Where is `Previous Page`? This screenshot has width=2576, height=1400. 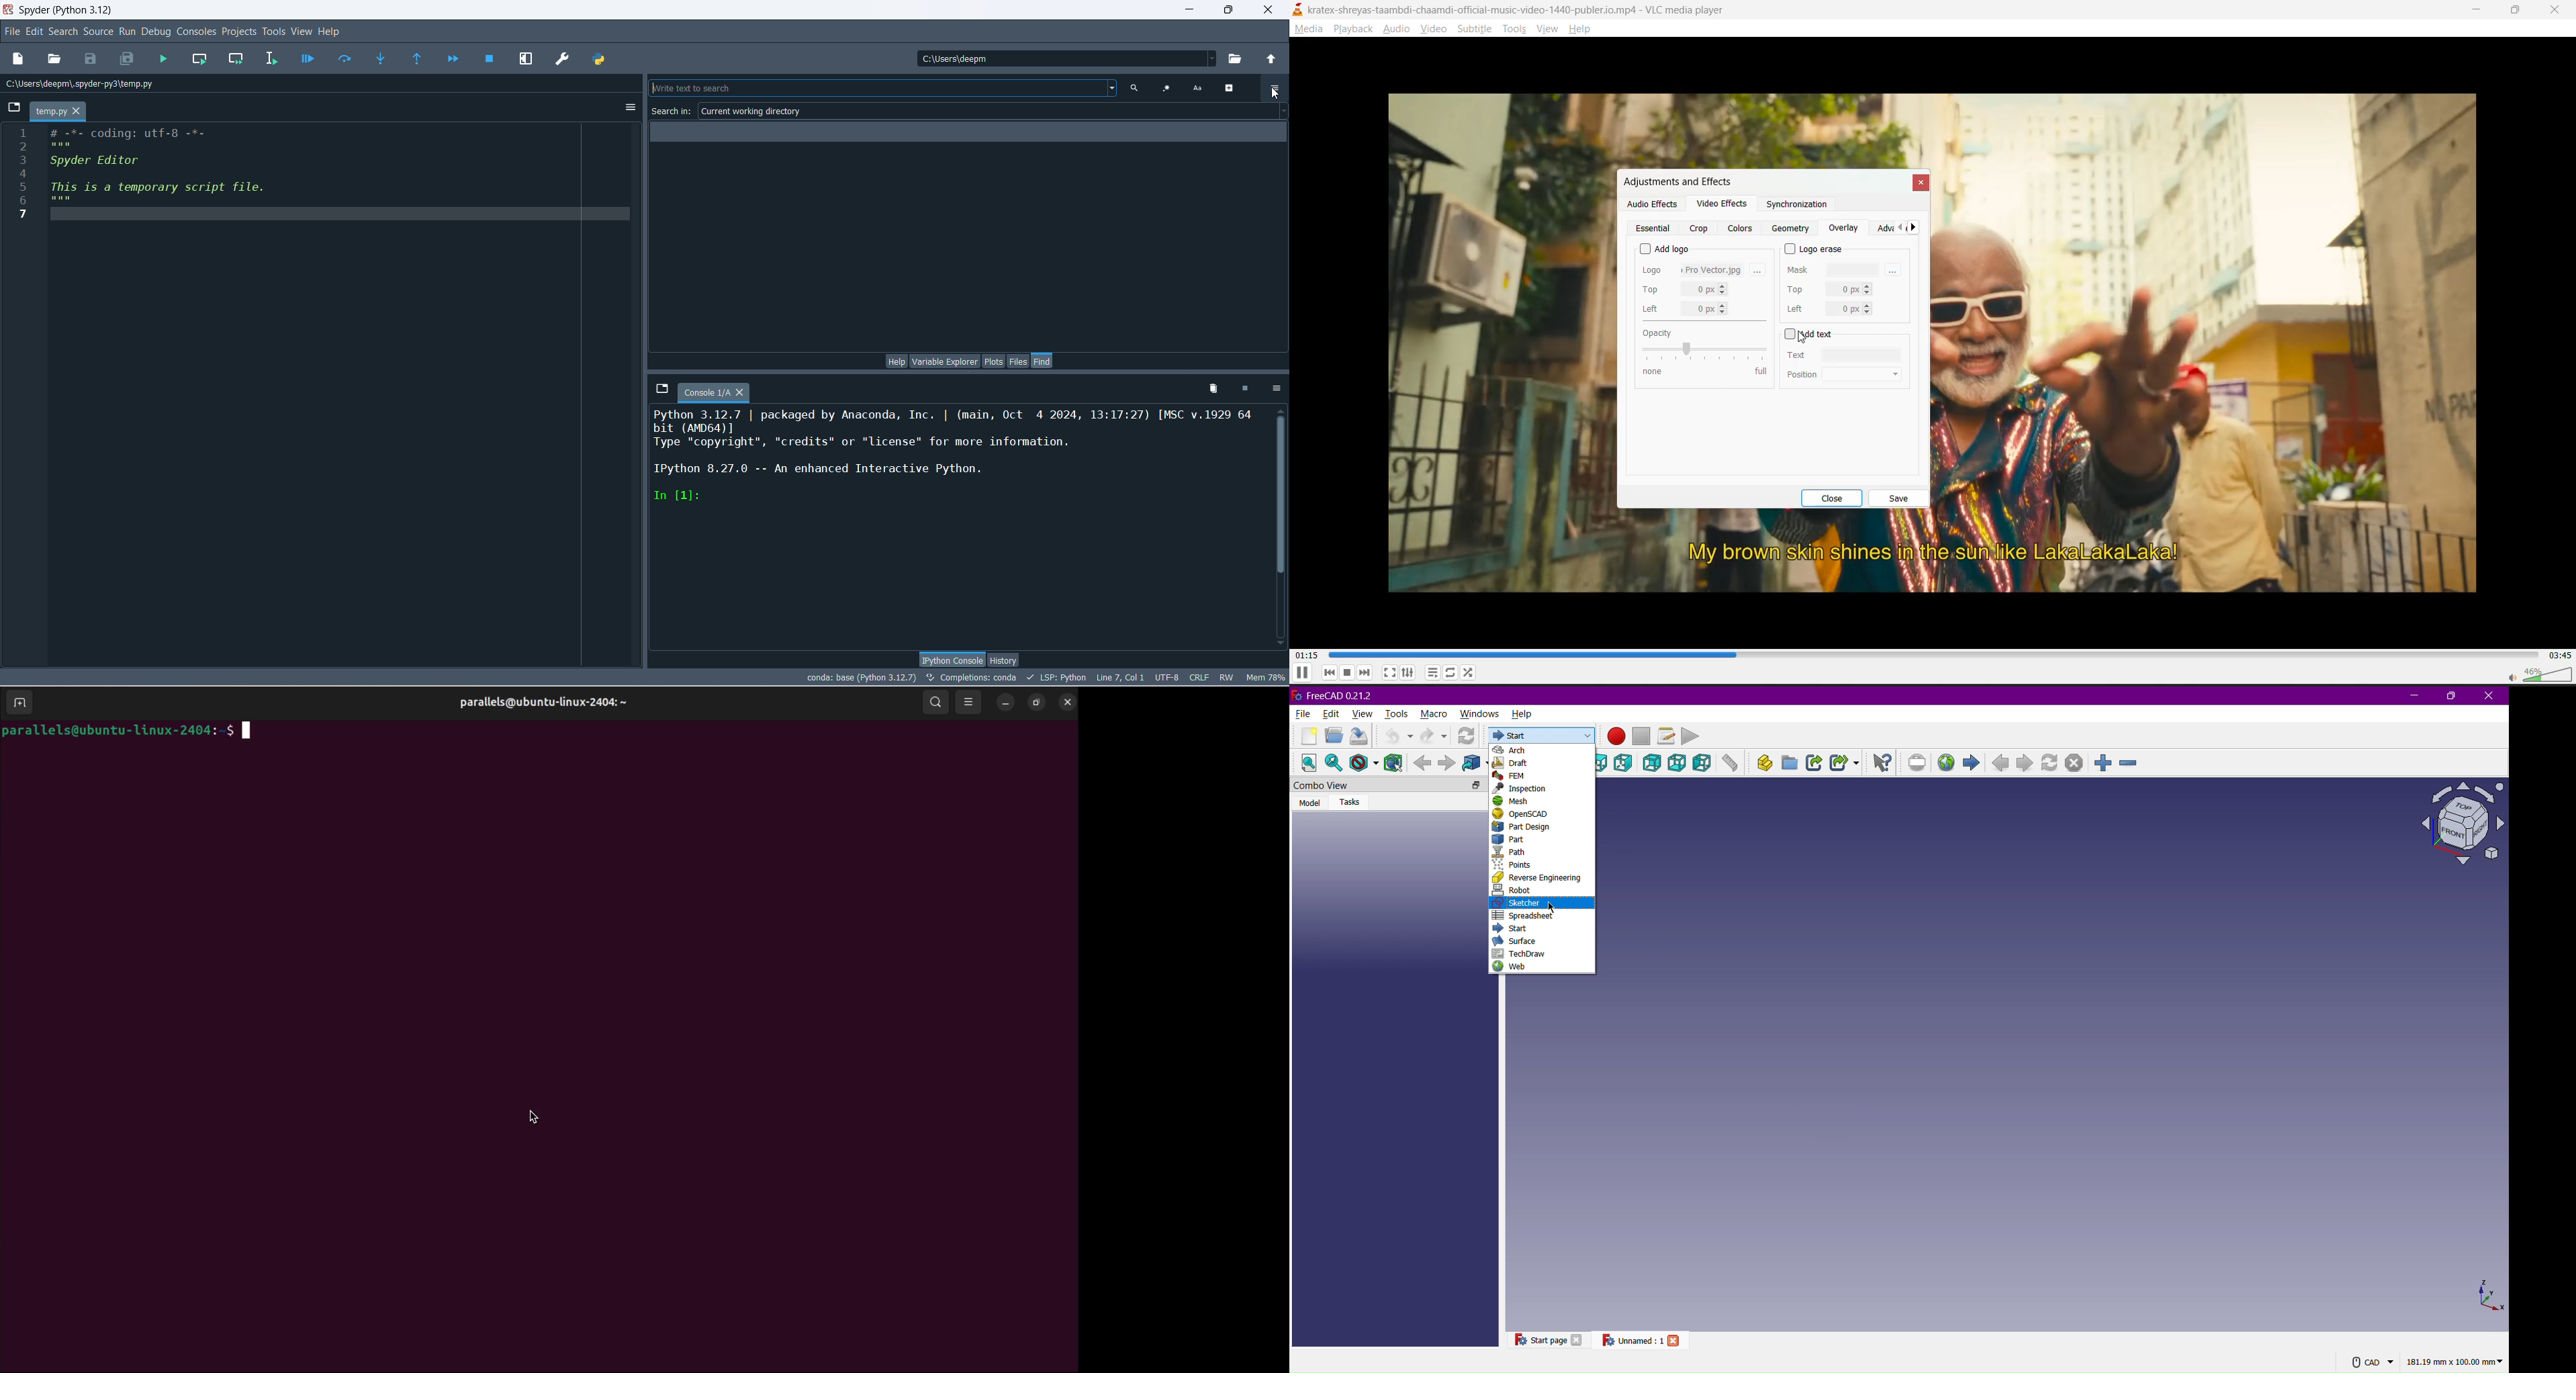 Previous Page is located at coordinates (2000, 765).